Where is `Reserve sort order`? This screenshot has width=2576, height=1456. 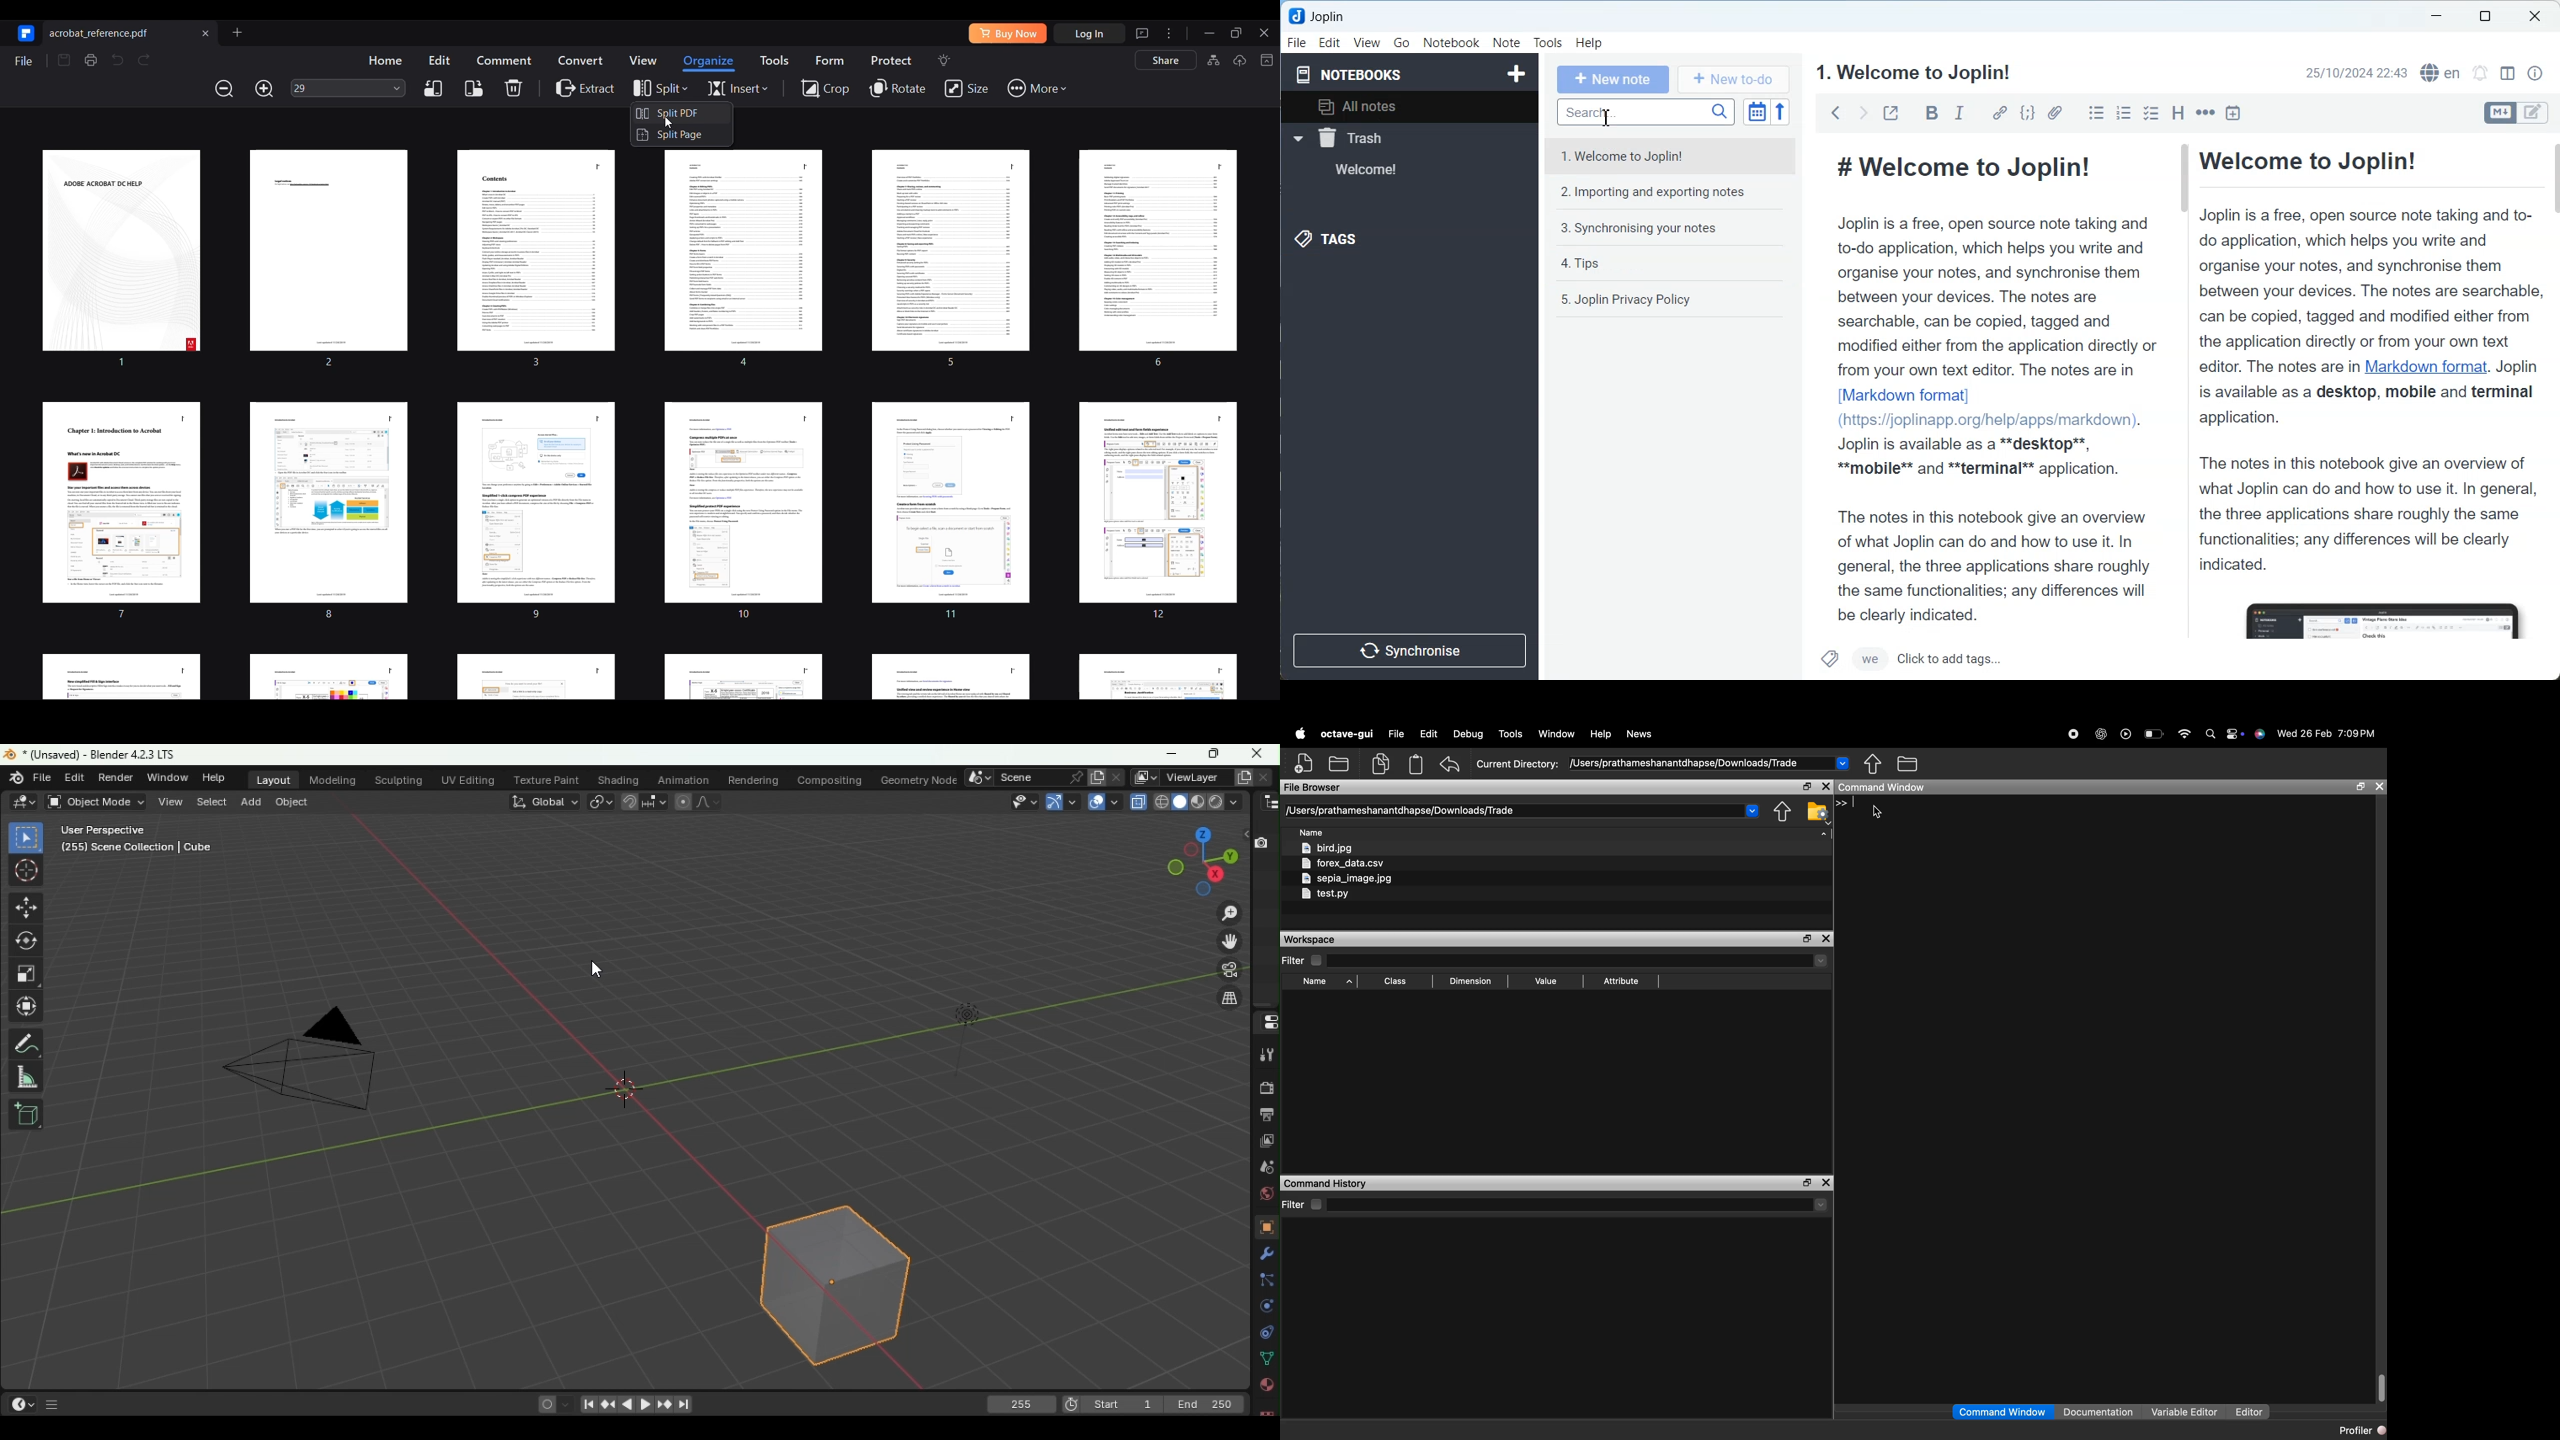 Reserve sort order is located at coordinates (1780, 113).